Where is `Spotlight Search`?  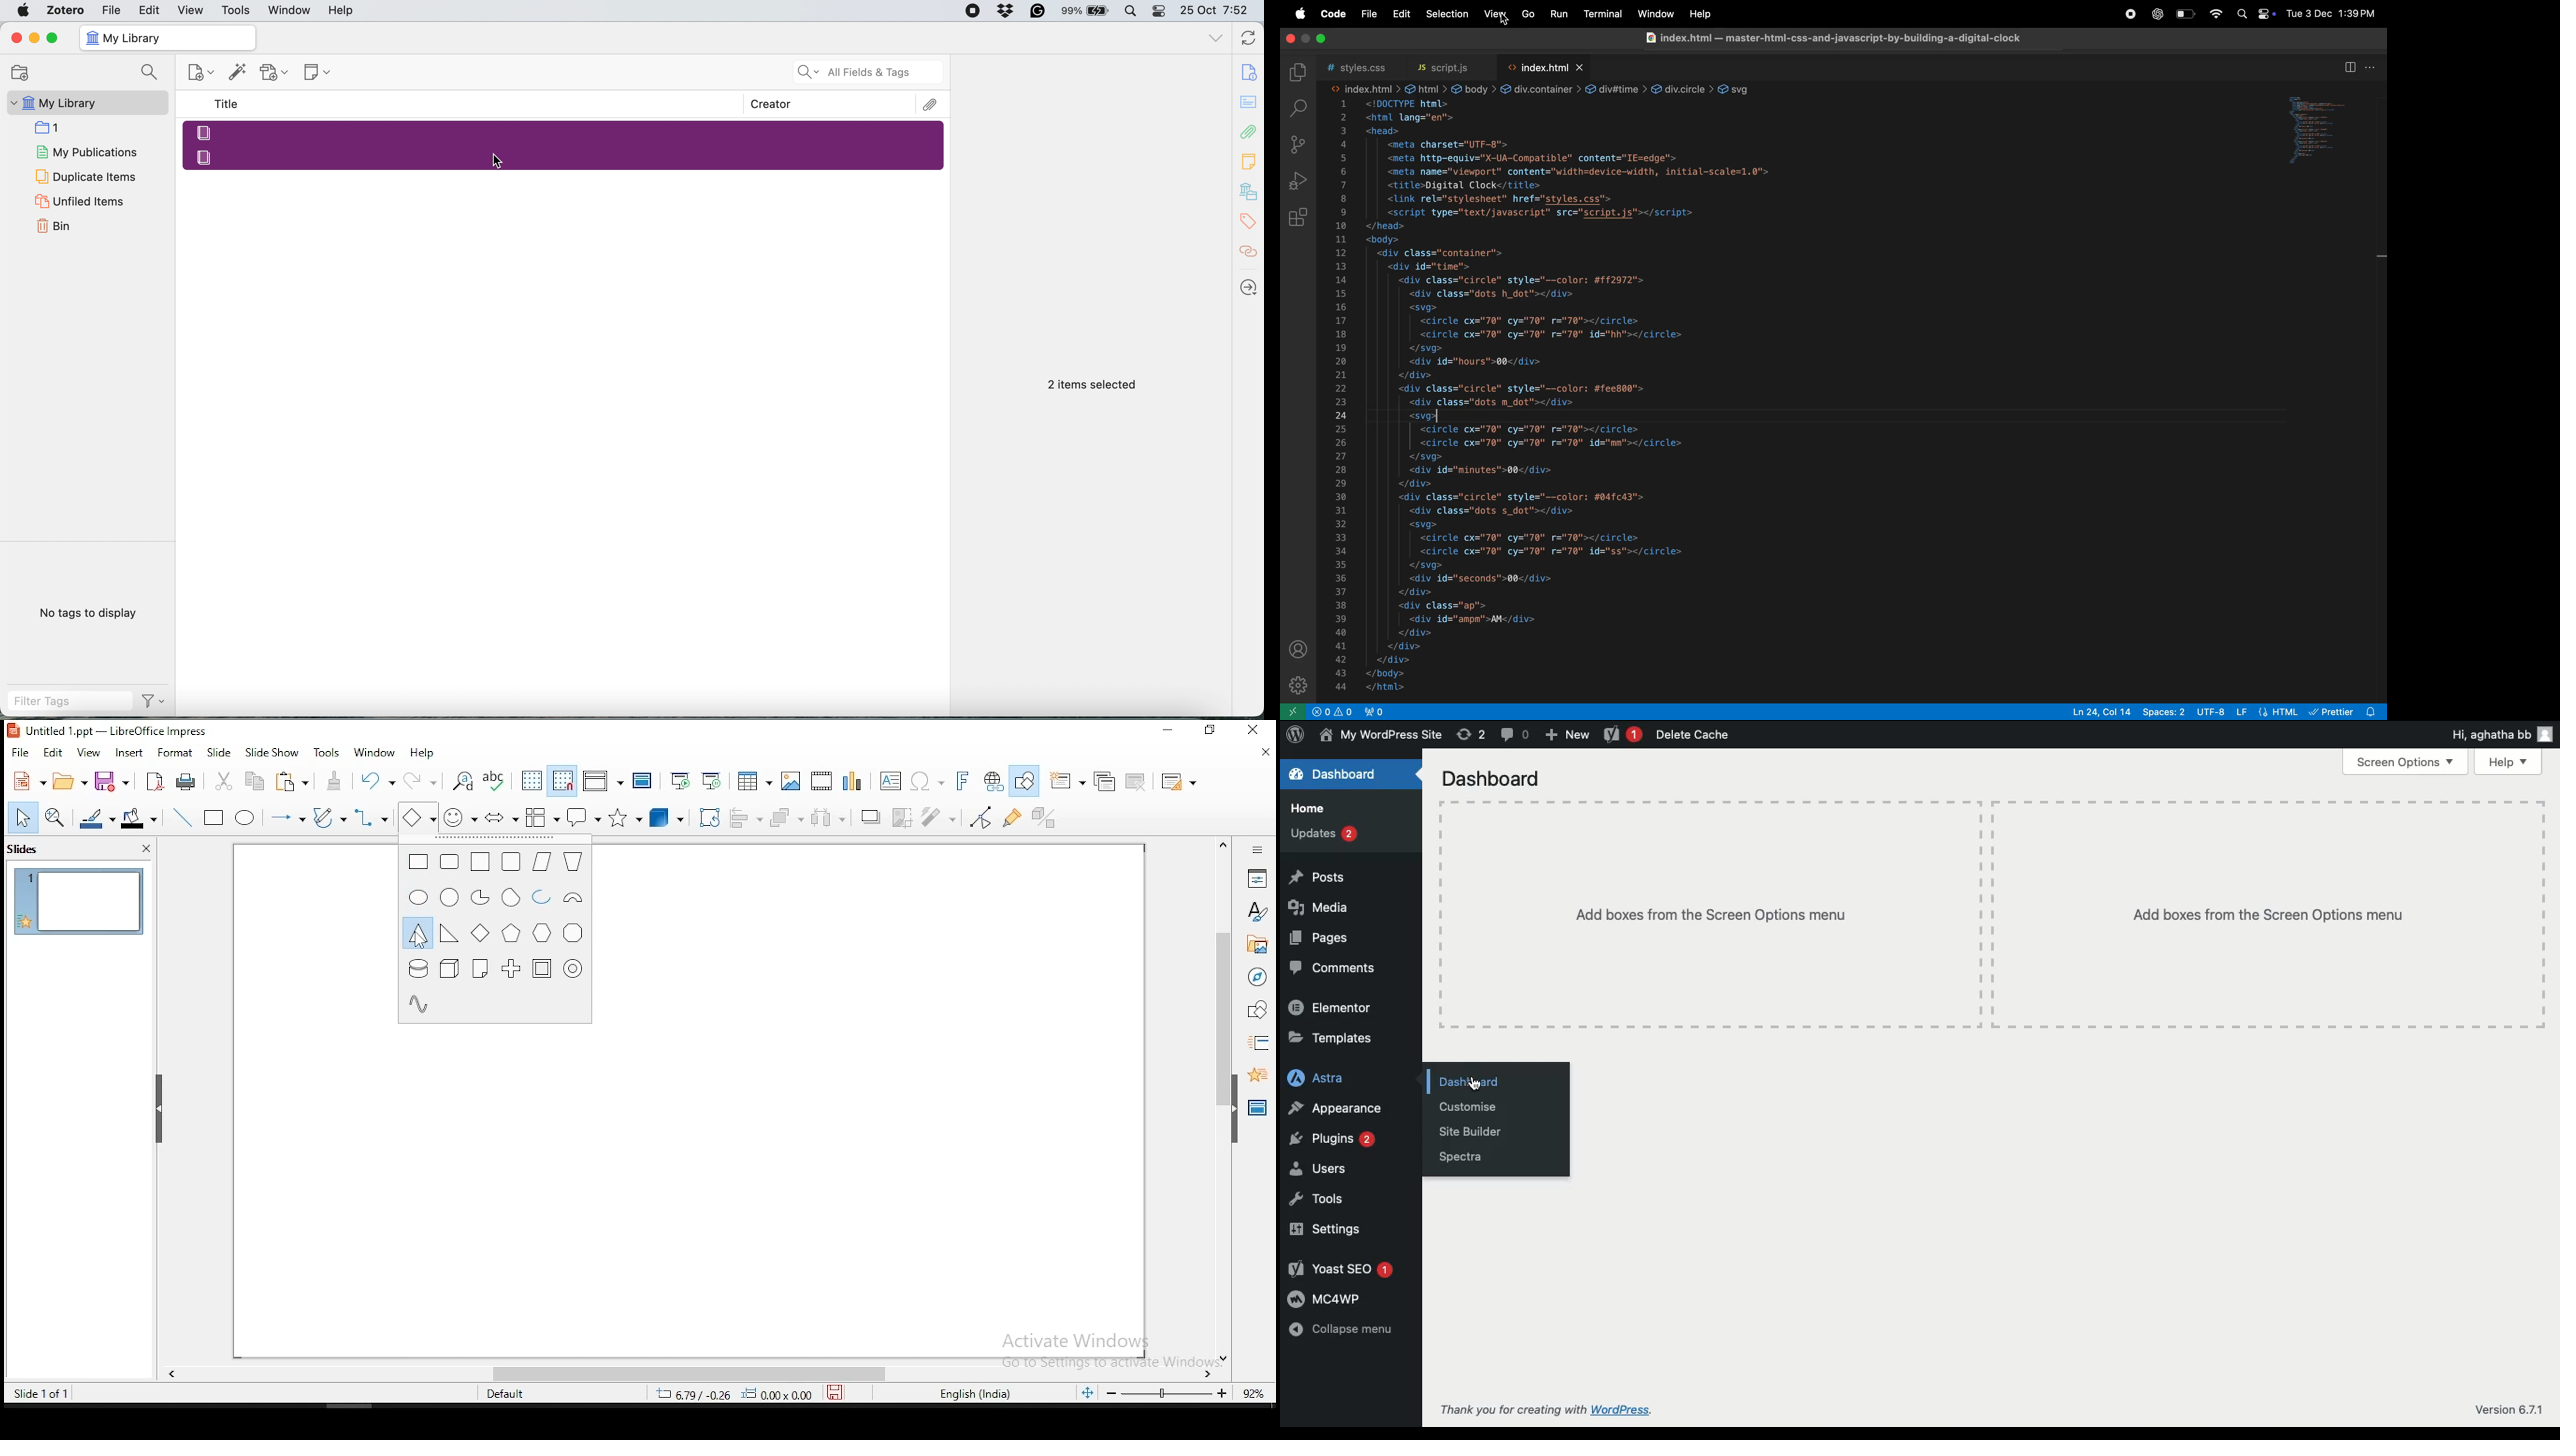 Spotlight Search is located at coordinates (1130, 11).